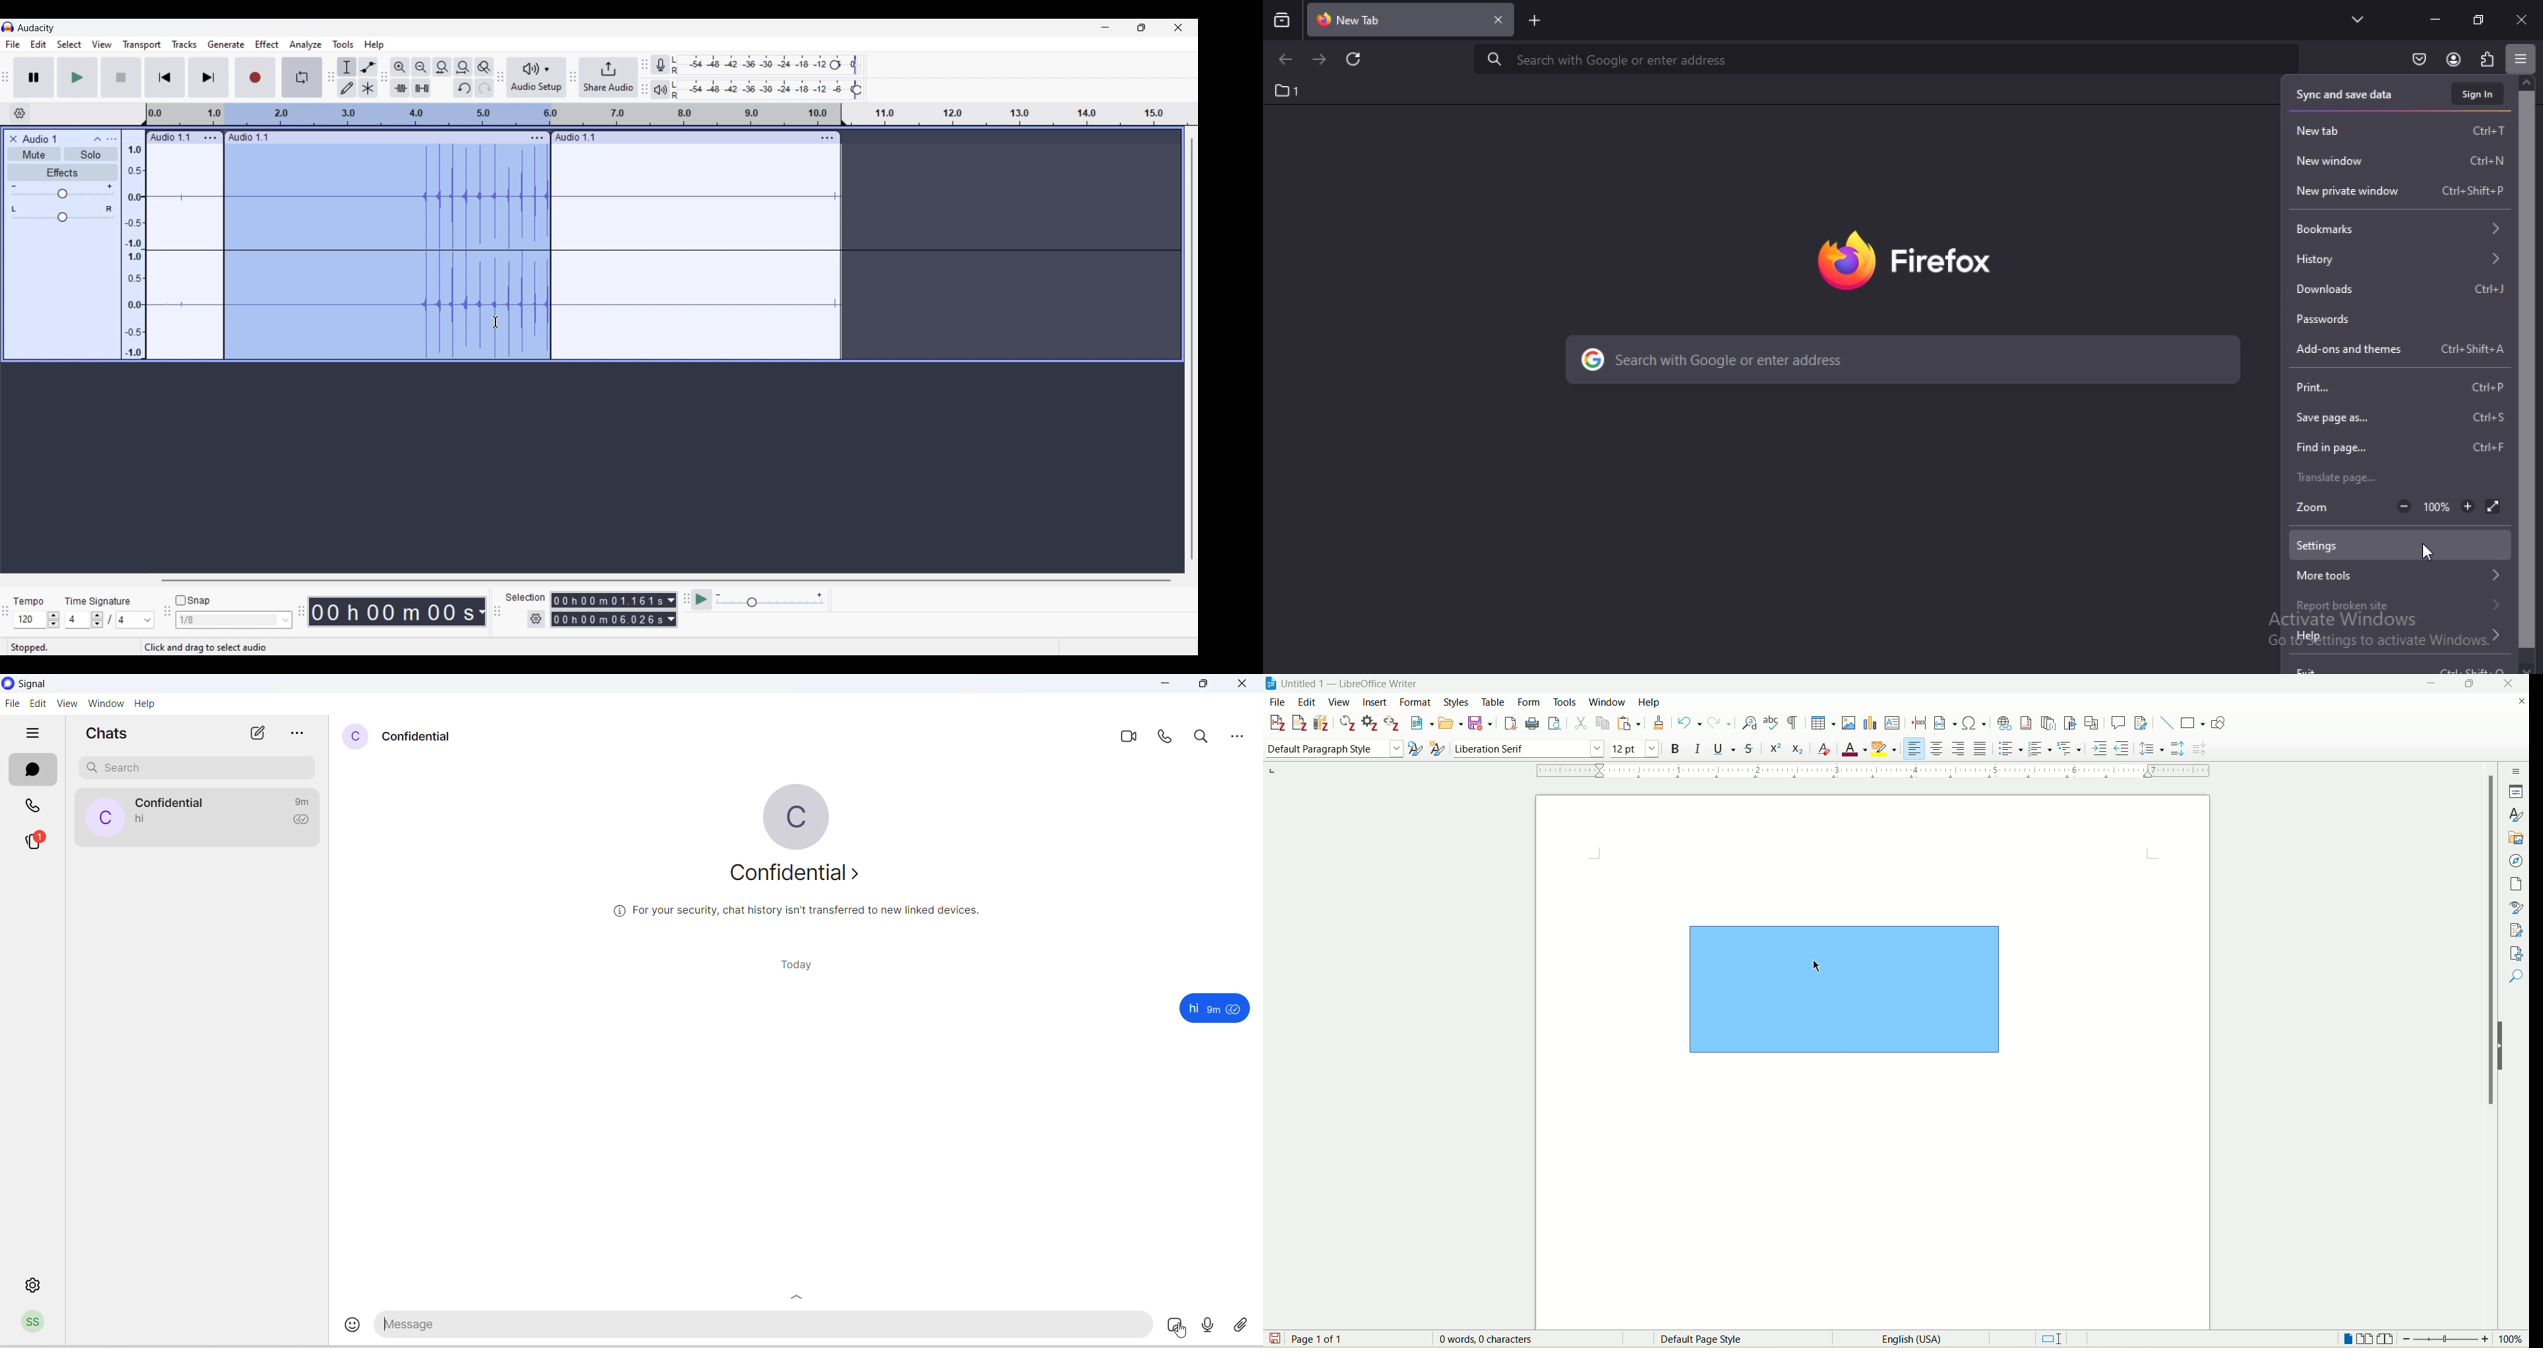 This screenshot has width=2548, height=1372. Describe the element at coordinates (2518, 773) in the screenshot. I see `sidebar` at that location.